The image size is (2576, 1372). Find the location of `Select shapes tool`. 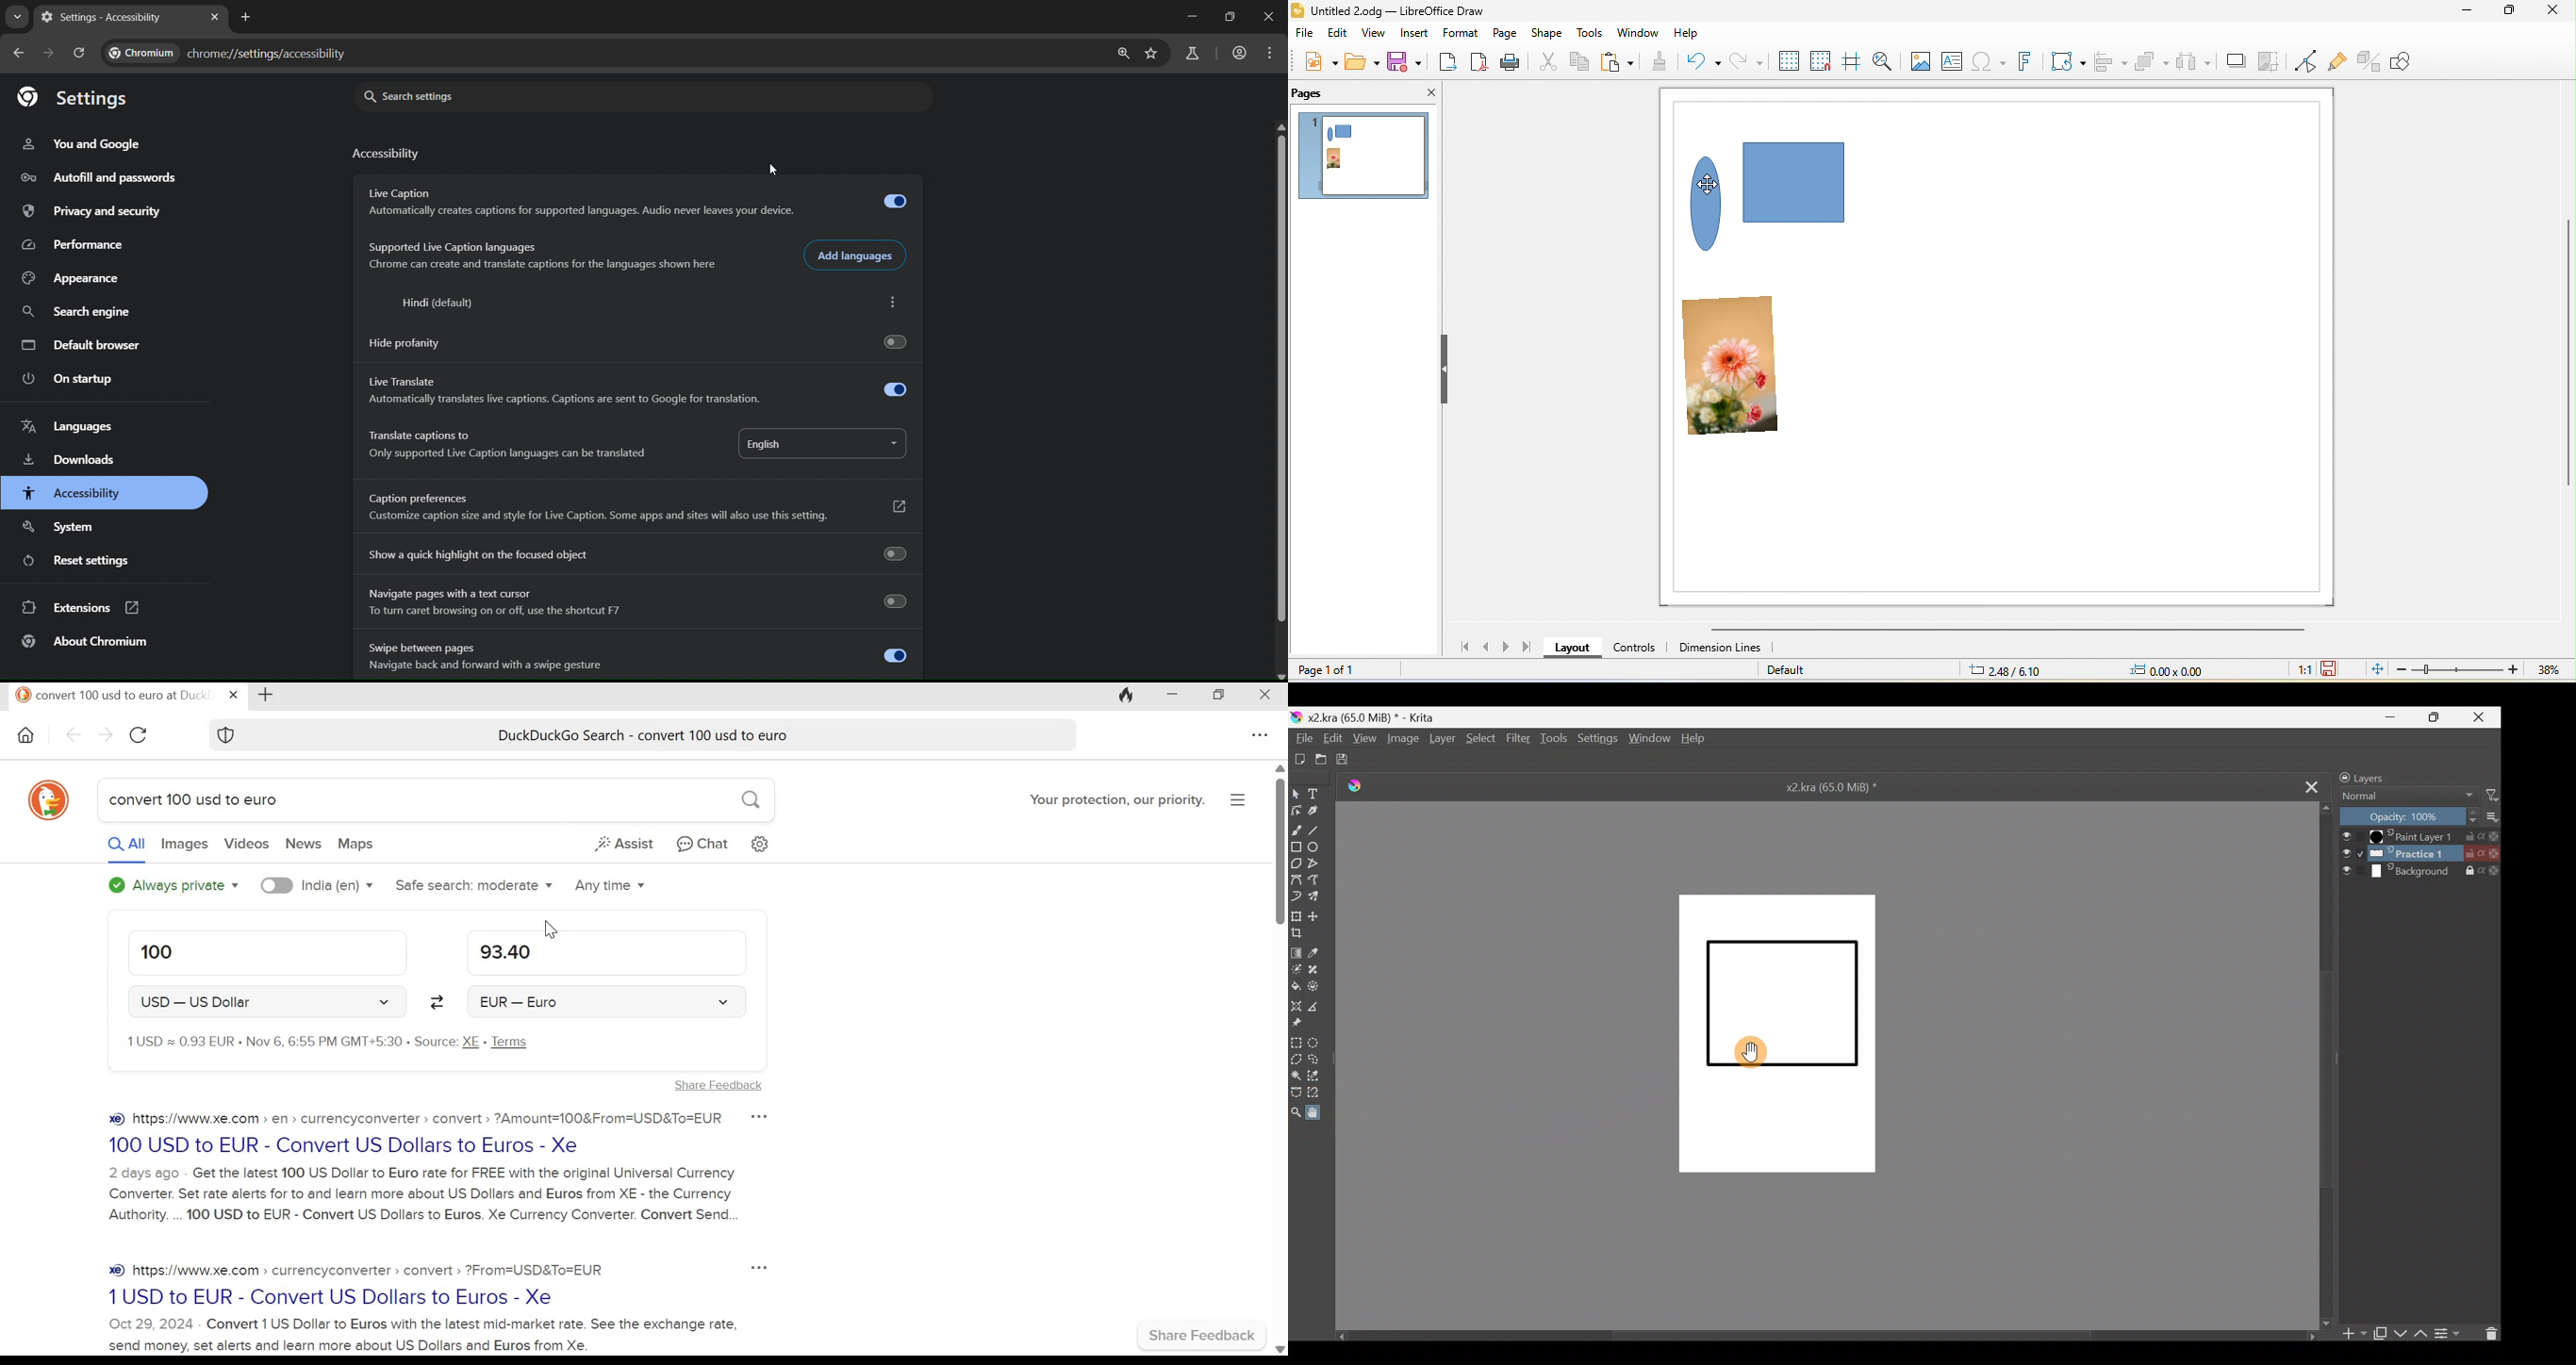

Select shapes tool is located at coordinates (1296, 794).